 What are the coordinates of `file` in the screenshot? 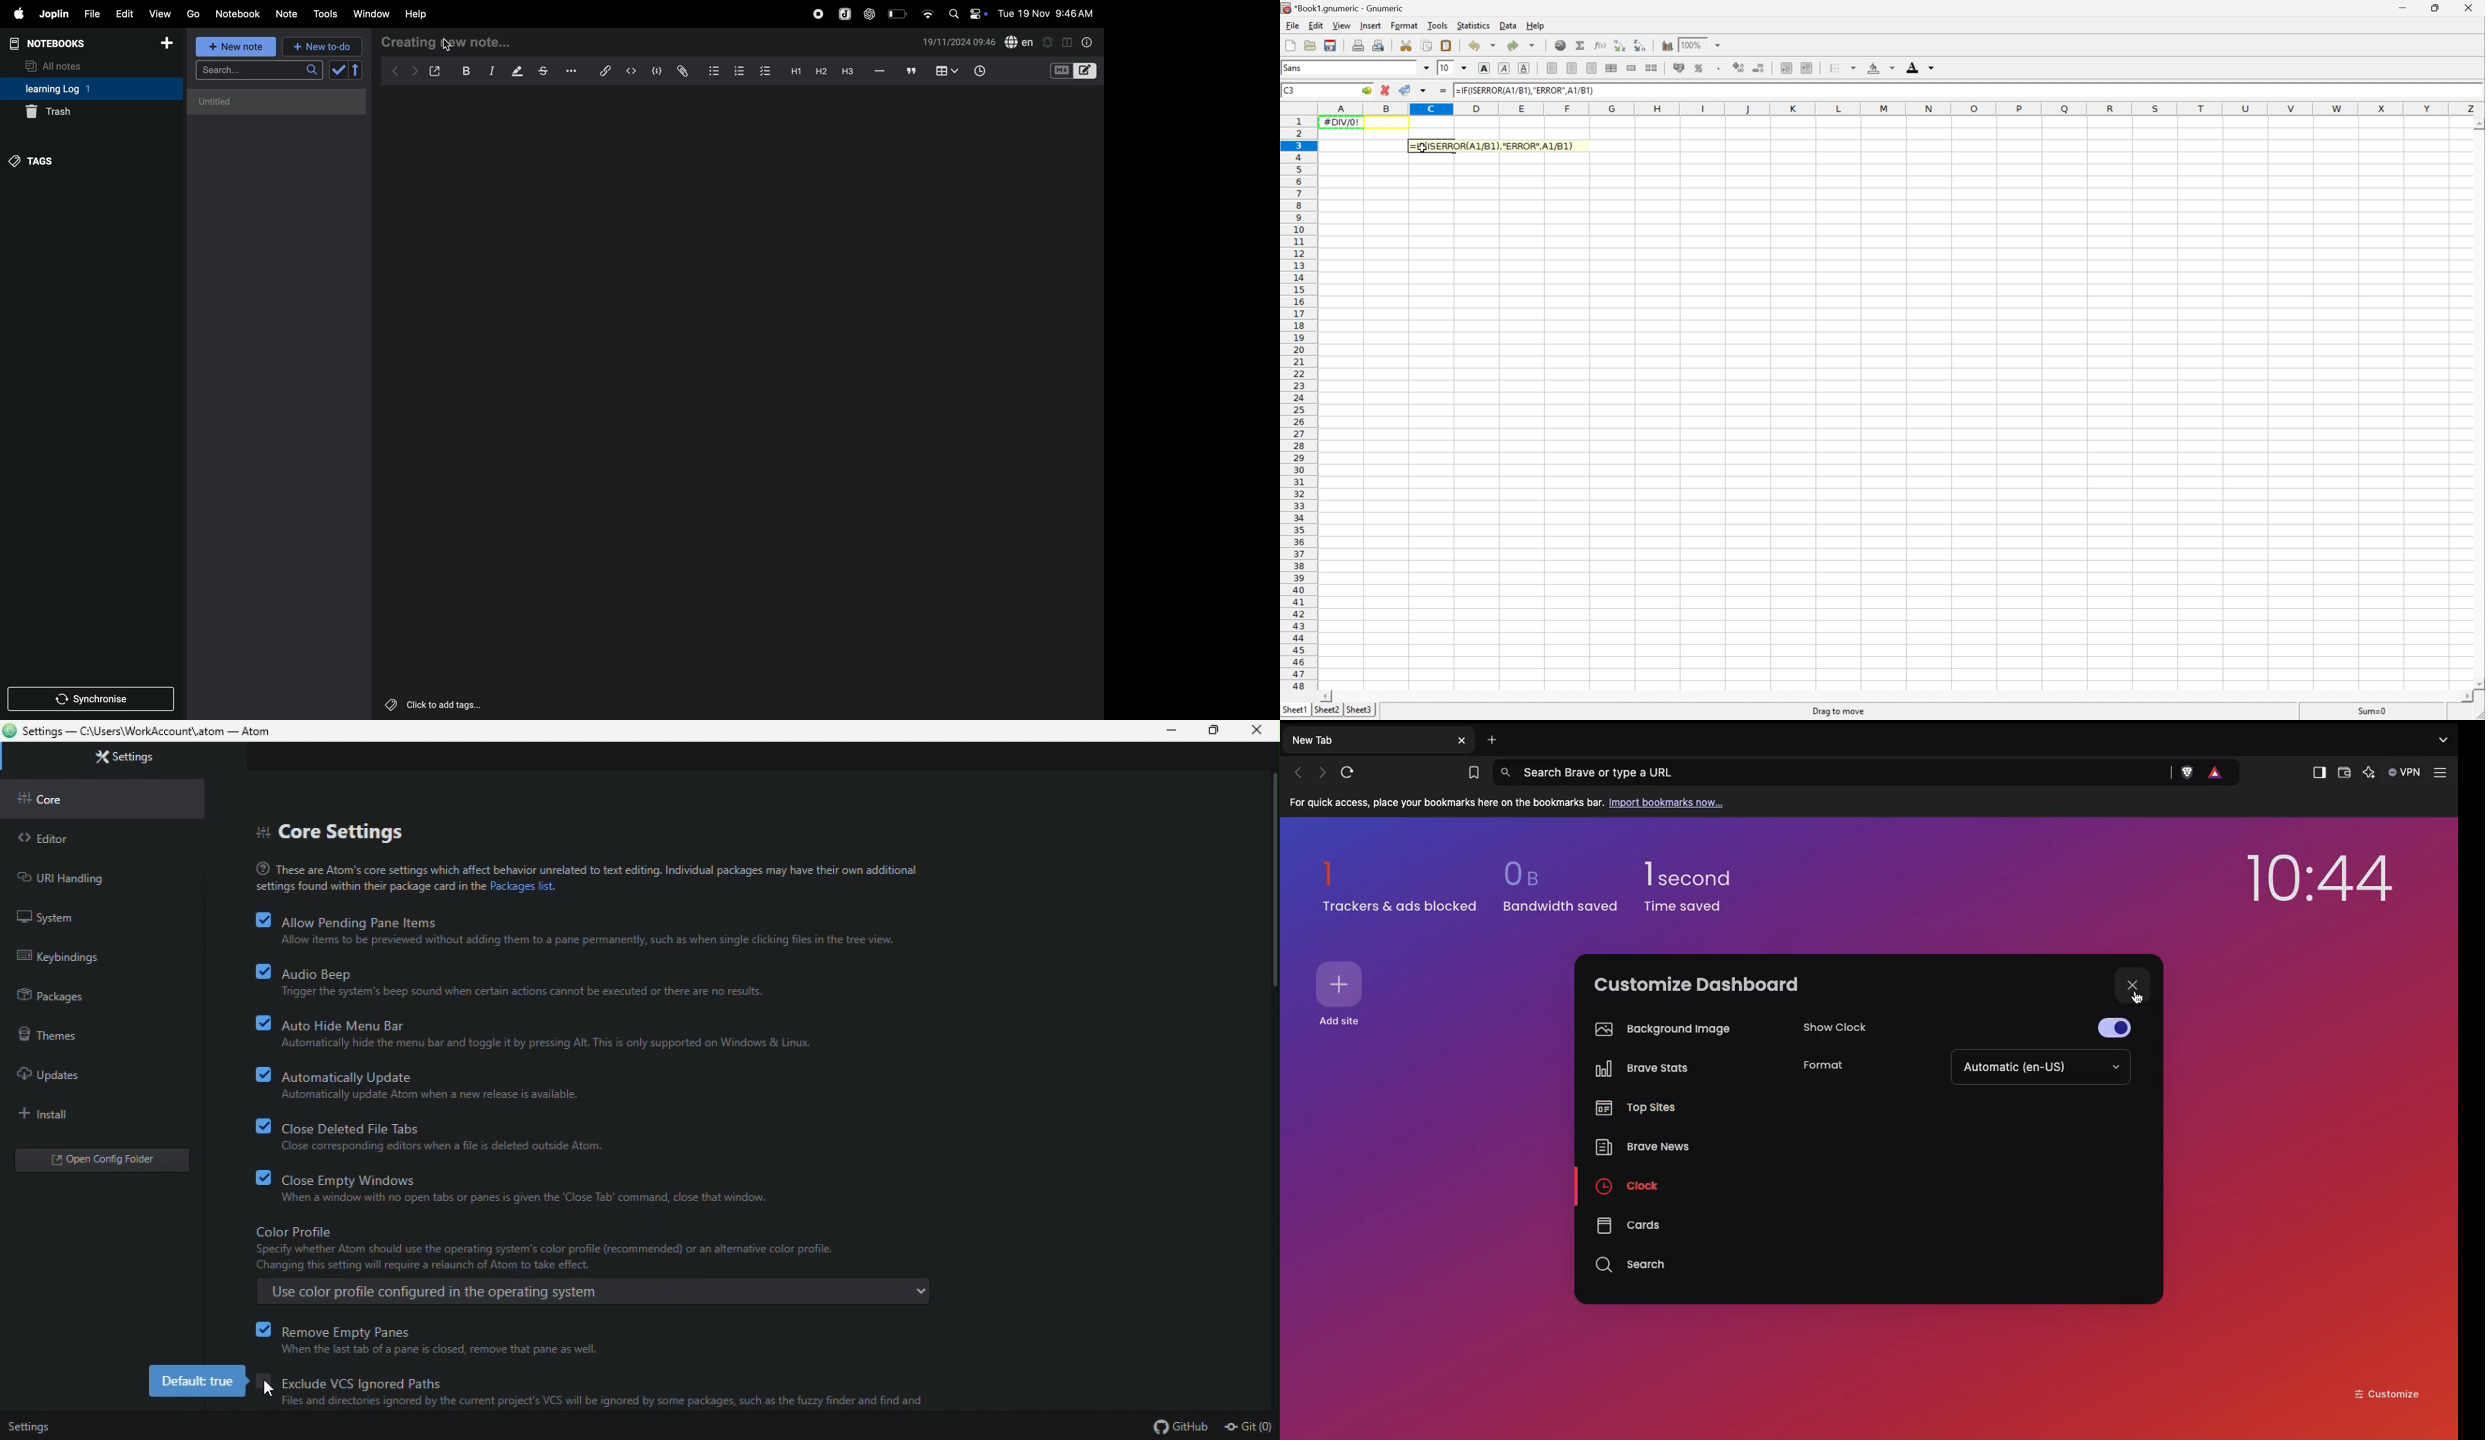 It's located at (90, 14).